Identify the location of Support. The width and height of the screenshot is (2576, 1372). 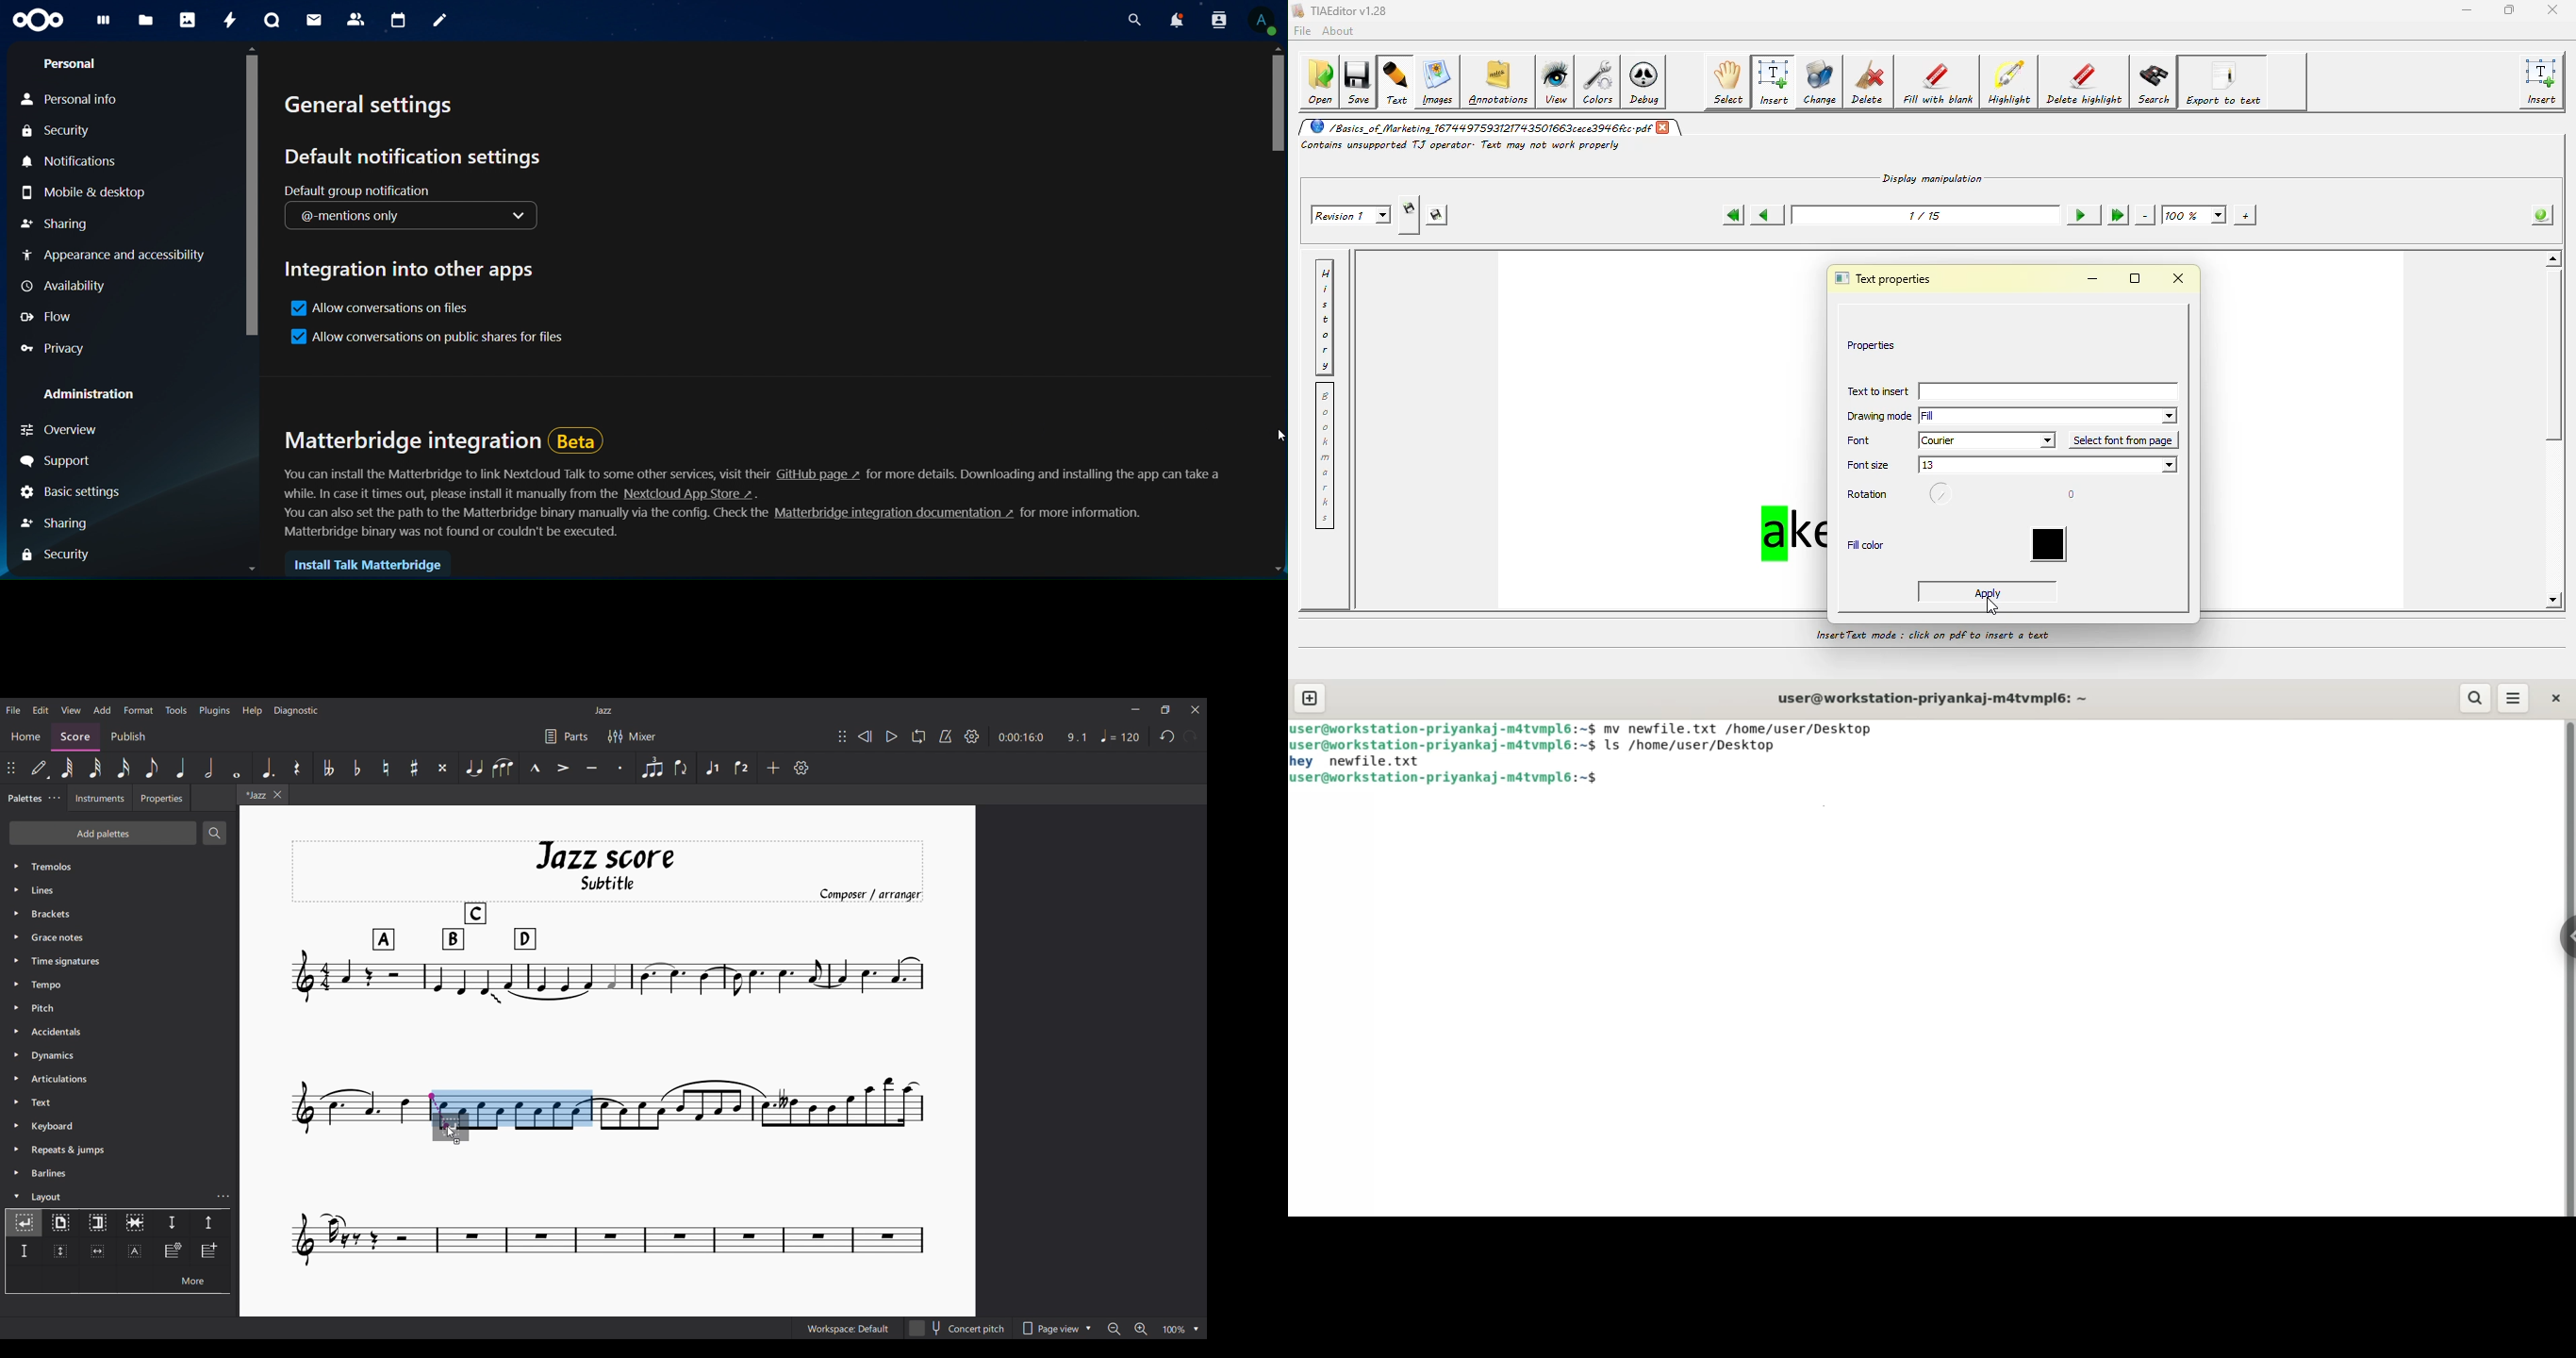
(59, 461).